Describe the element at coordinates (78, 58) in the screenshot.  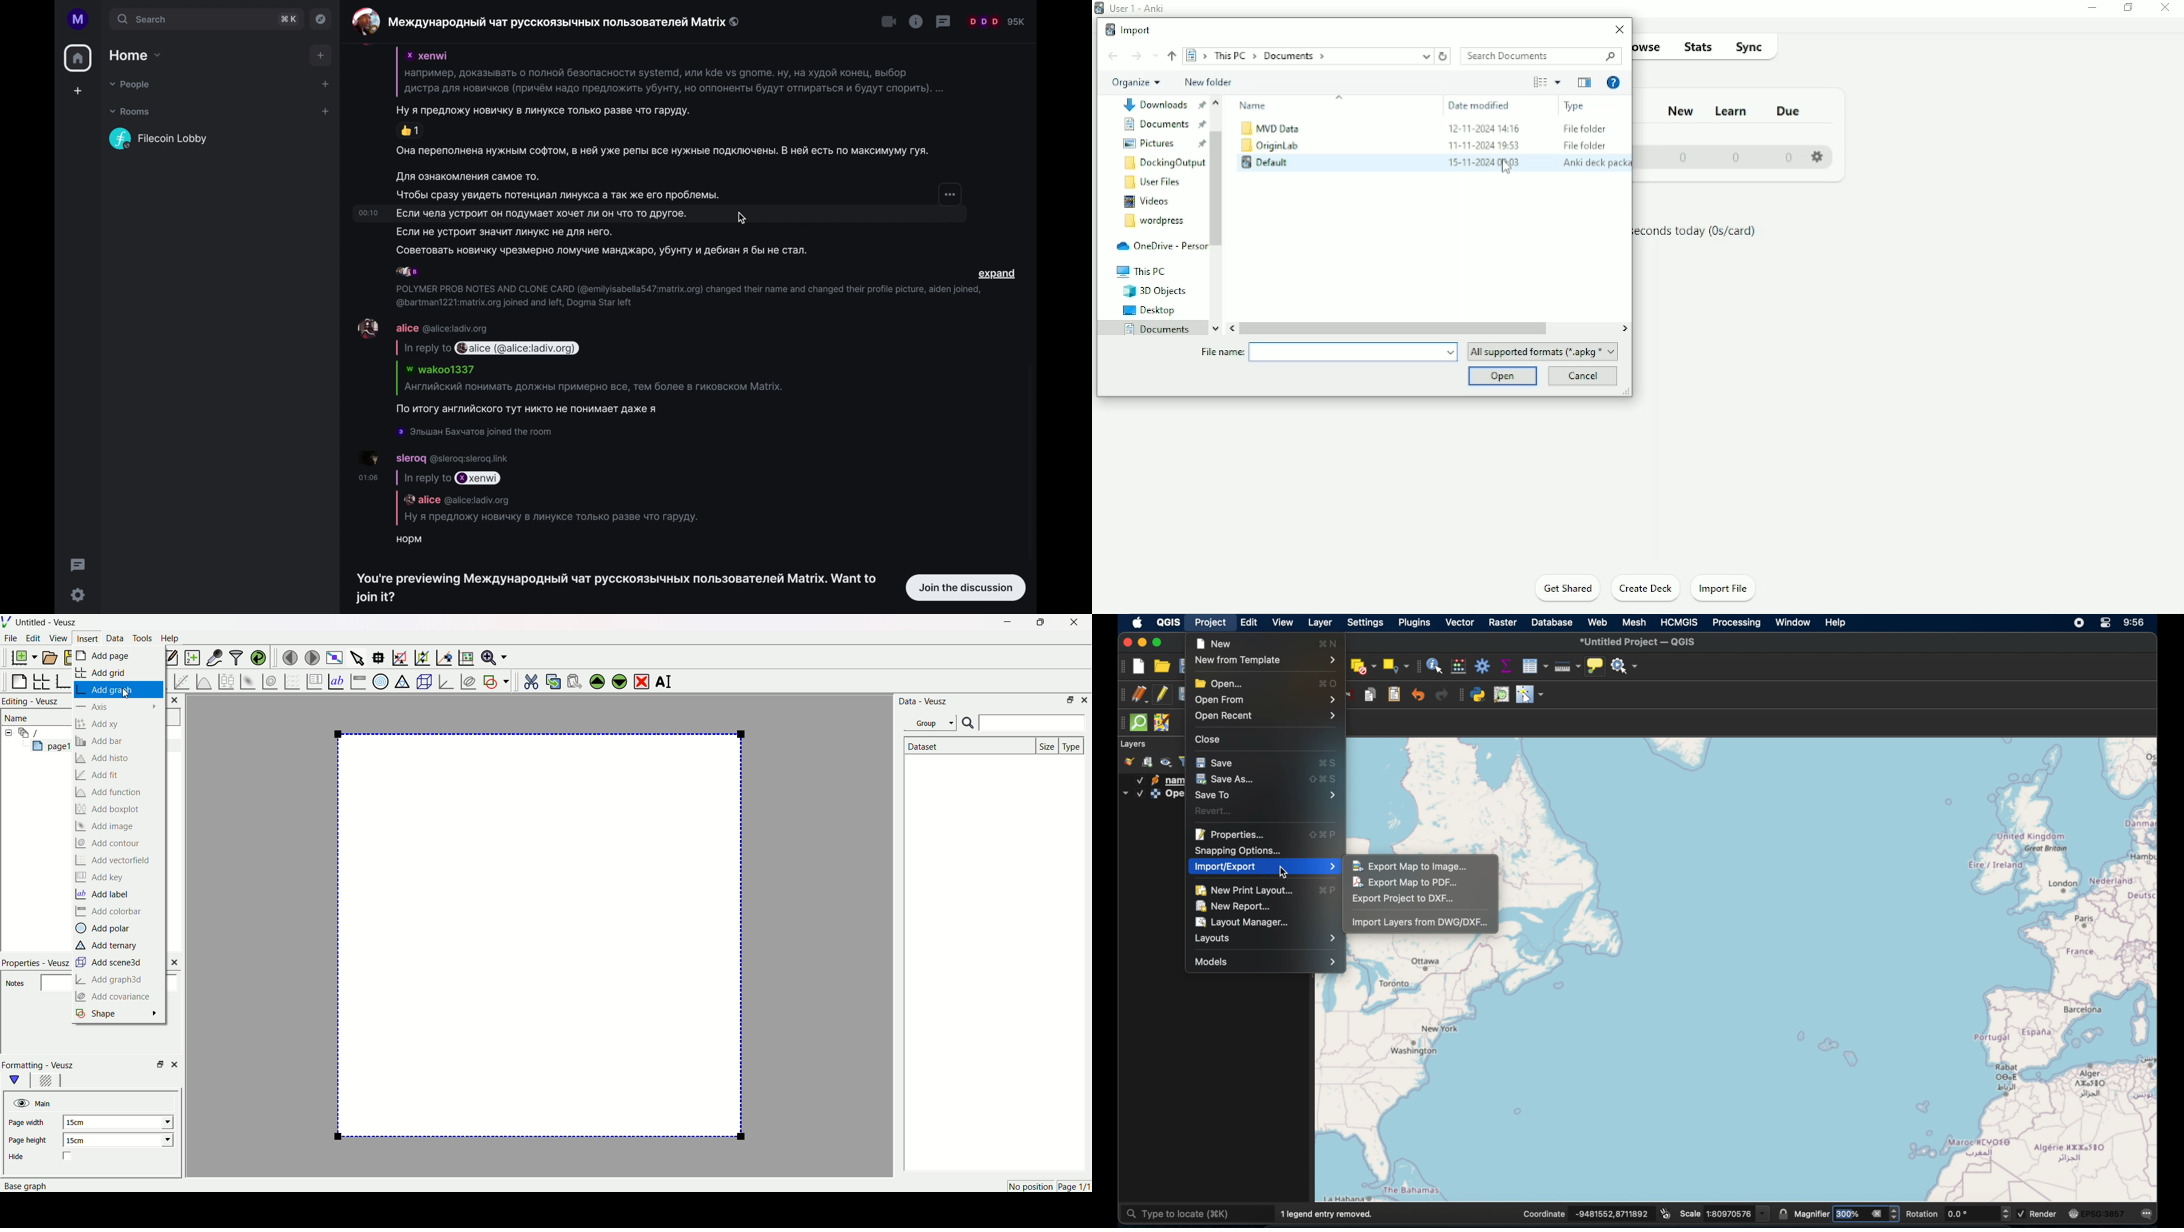
I see `home` at that location.